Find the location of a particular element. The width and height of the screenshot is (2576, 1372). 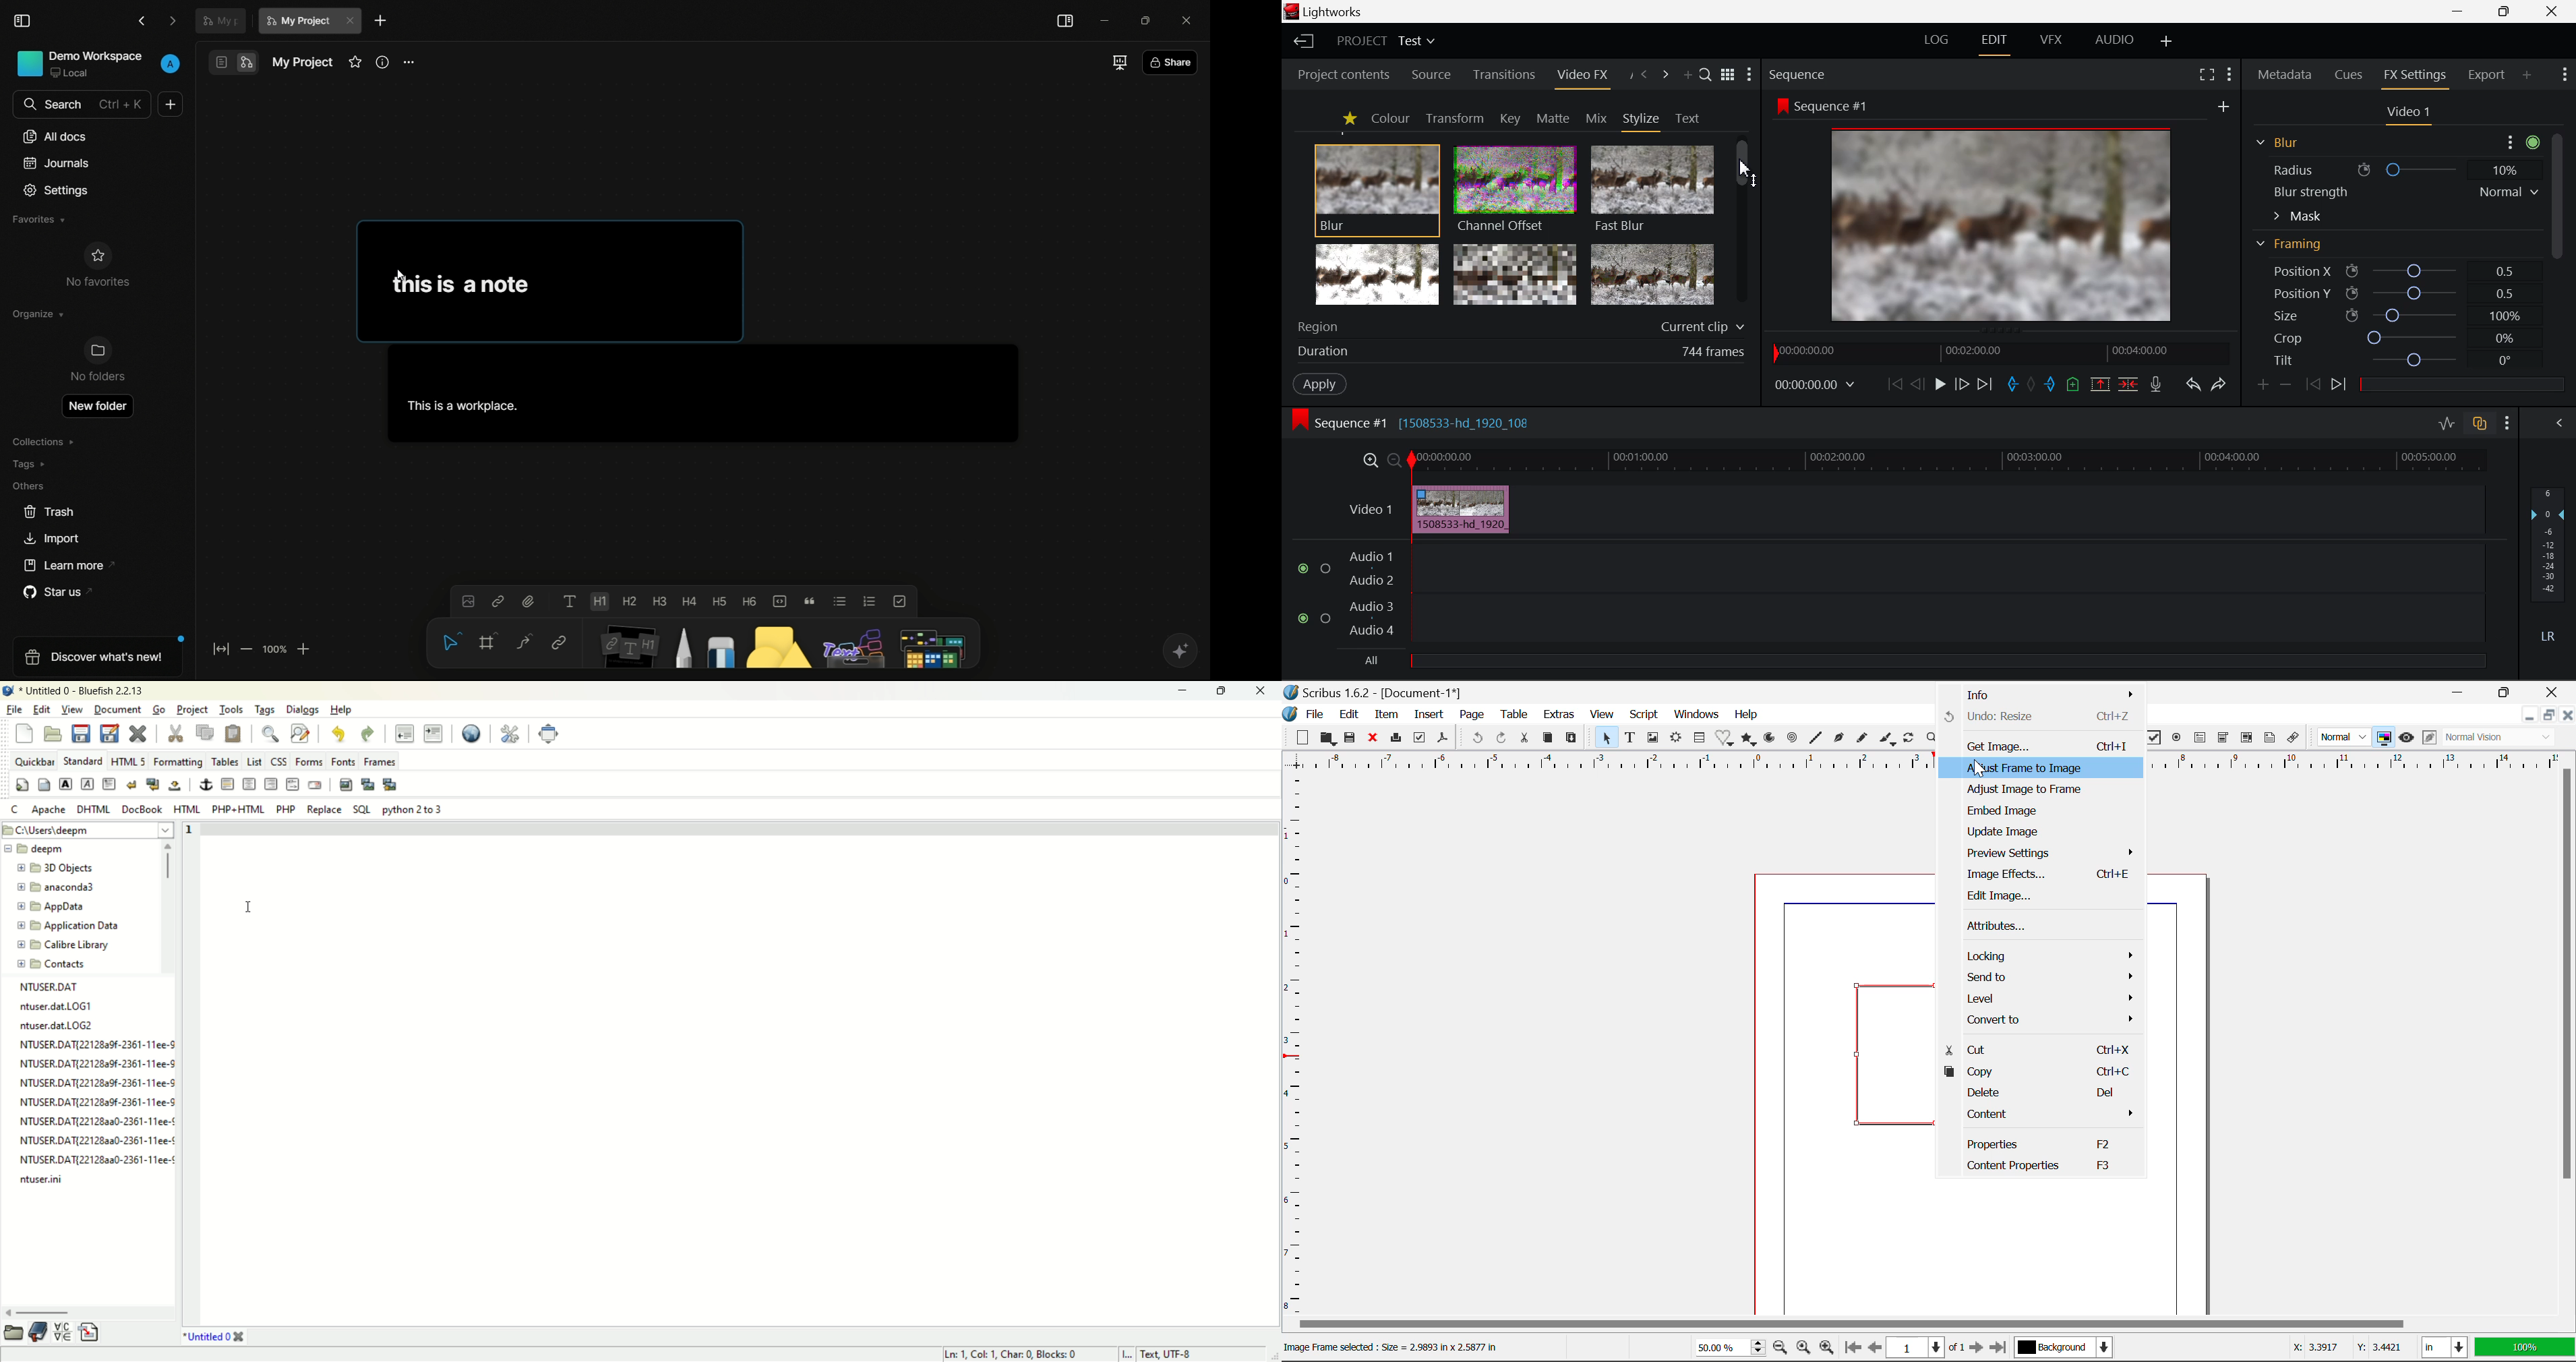

Show Settings is located at coordinates (2567, 76).